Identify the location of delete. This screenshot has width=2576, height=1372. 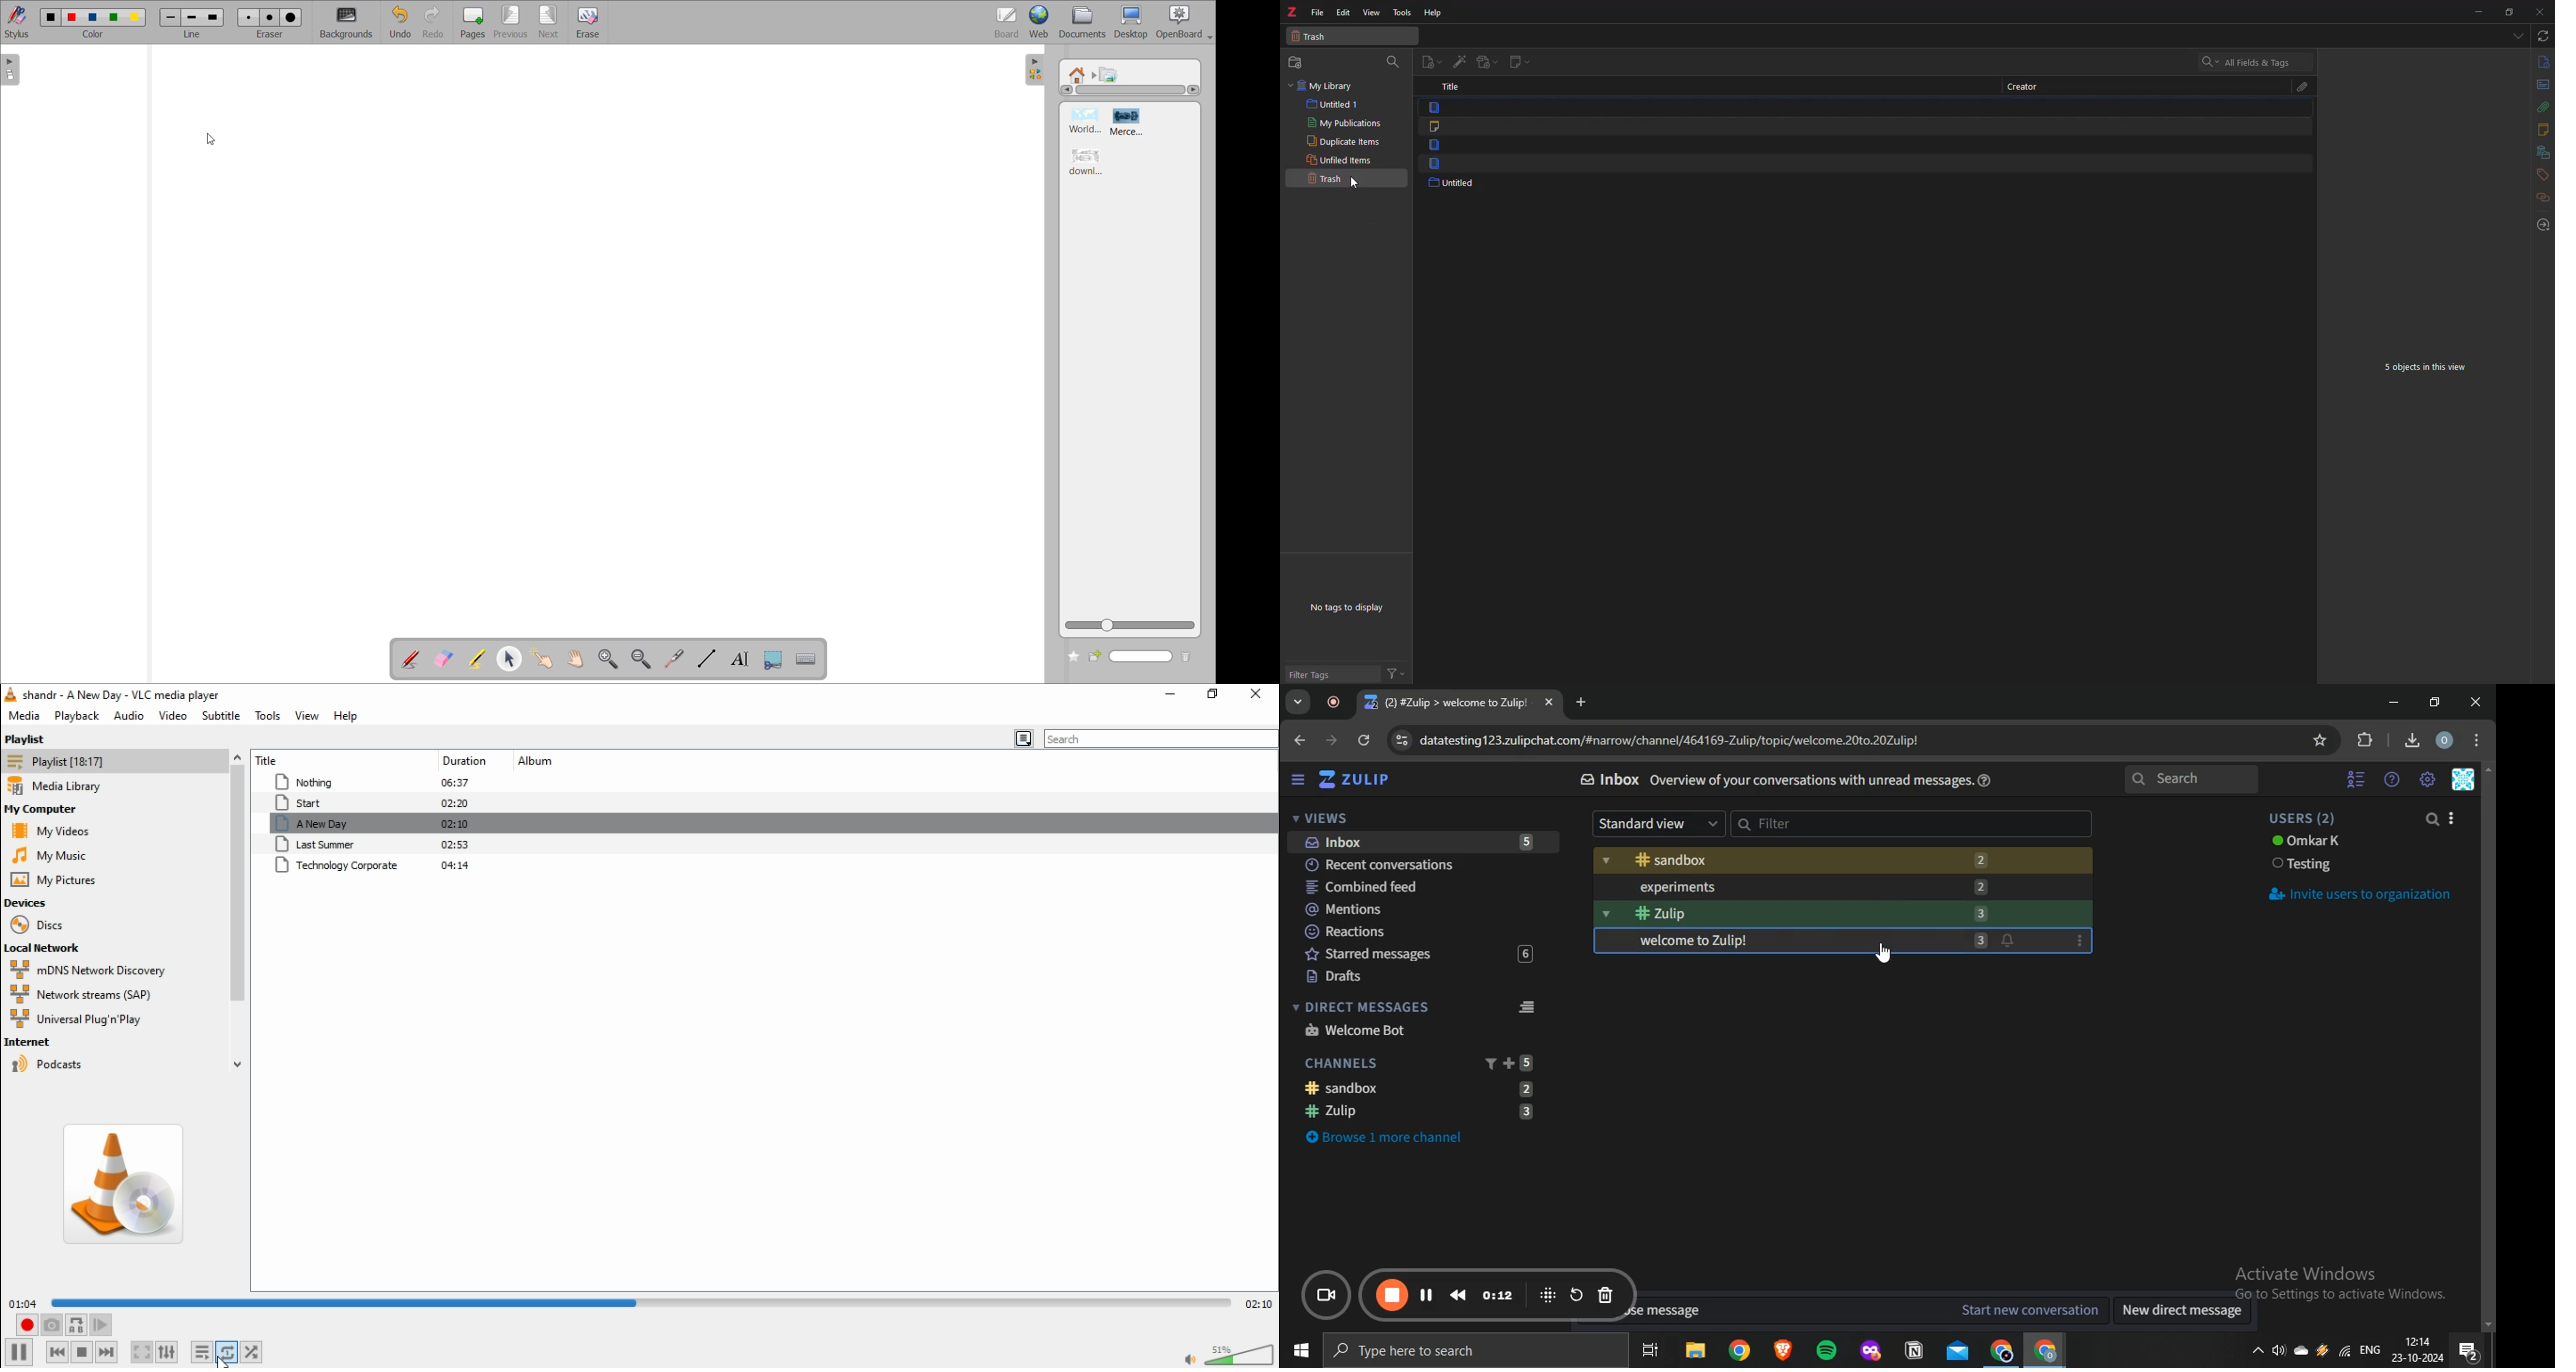
(1606, 1297).